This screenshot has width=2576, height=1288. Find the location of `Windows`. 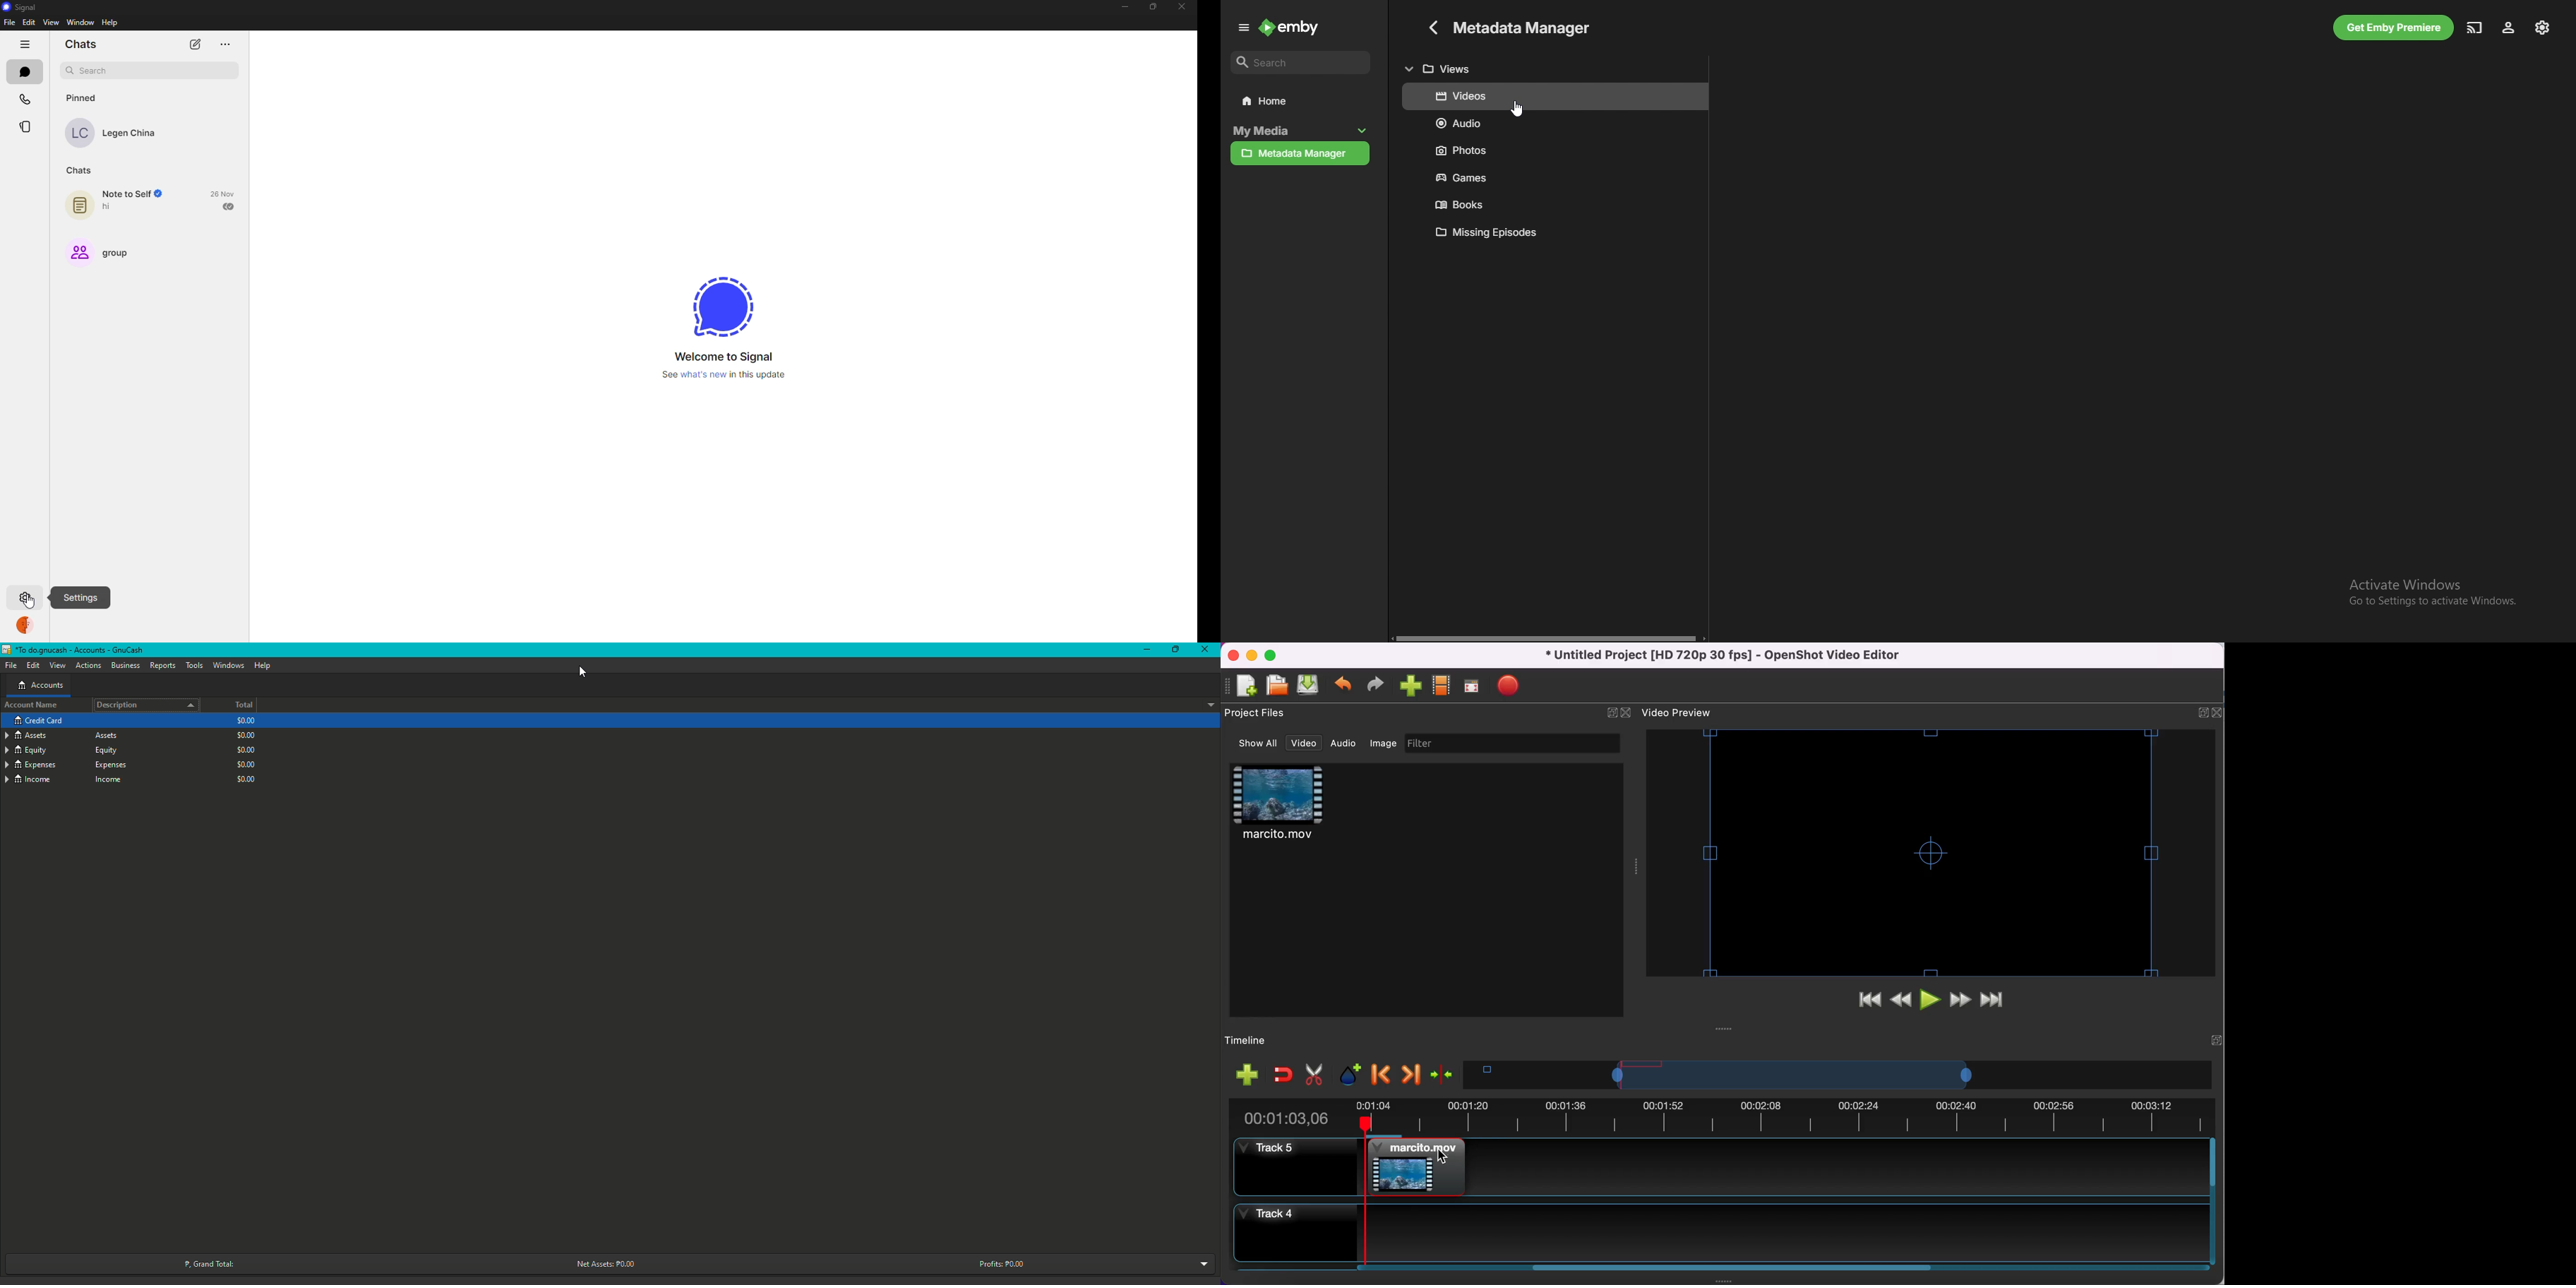

Windows is located at coordinates (226, 667).